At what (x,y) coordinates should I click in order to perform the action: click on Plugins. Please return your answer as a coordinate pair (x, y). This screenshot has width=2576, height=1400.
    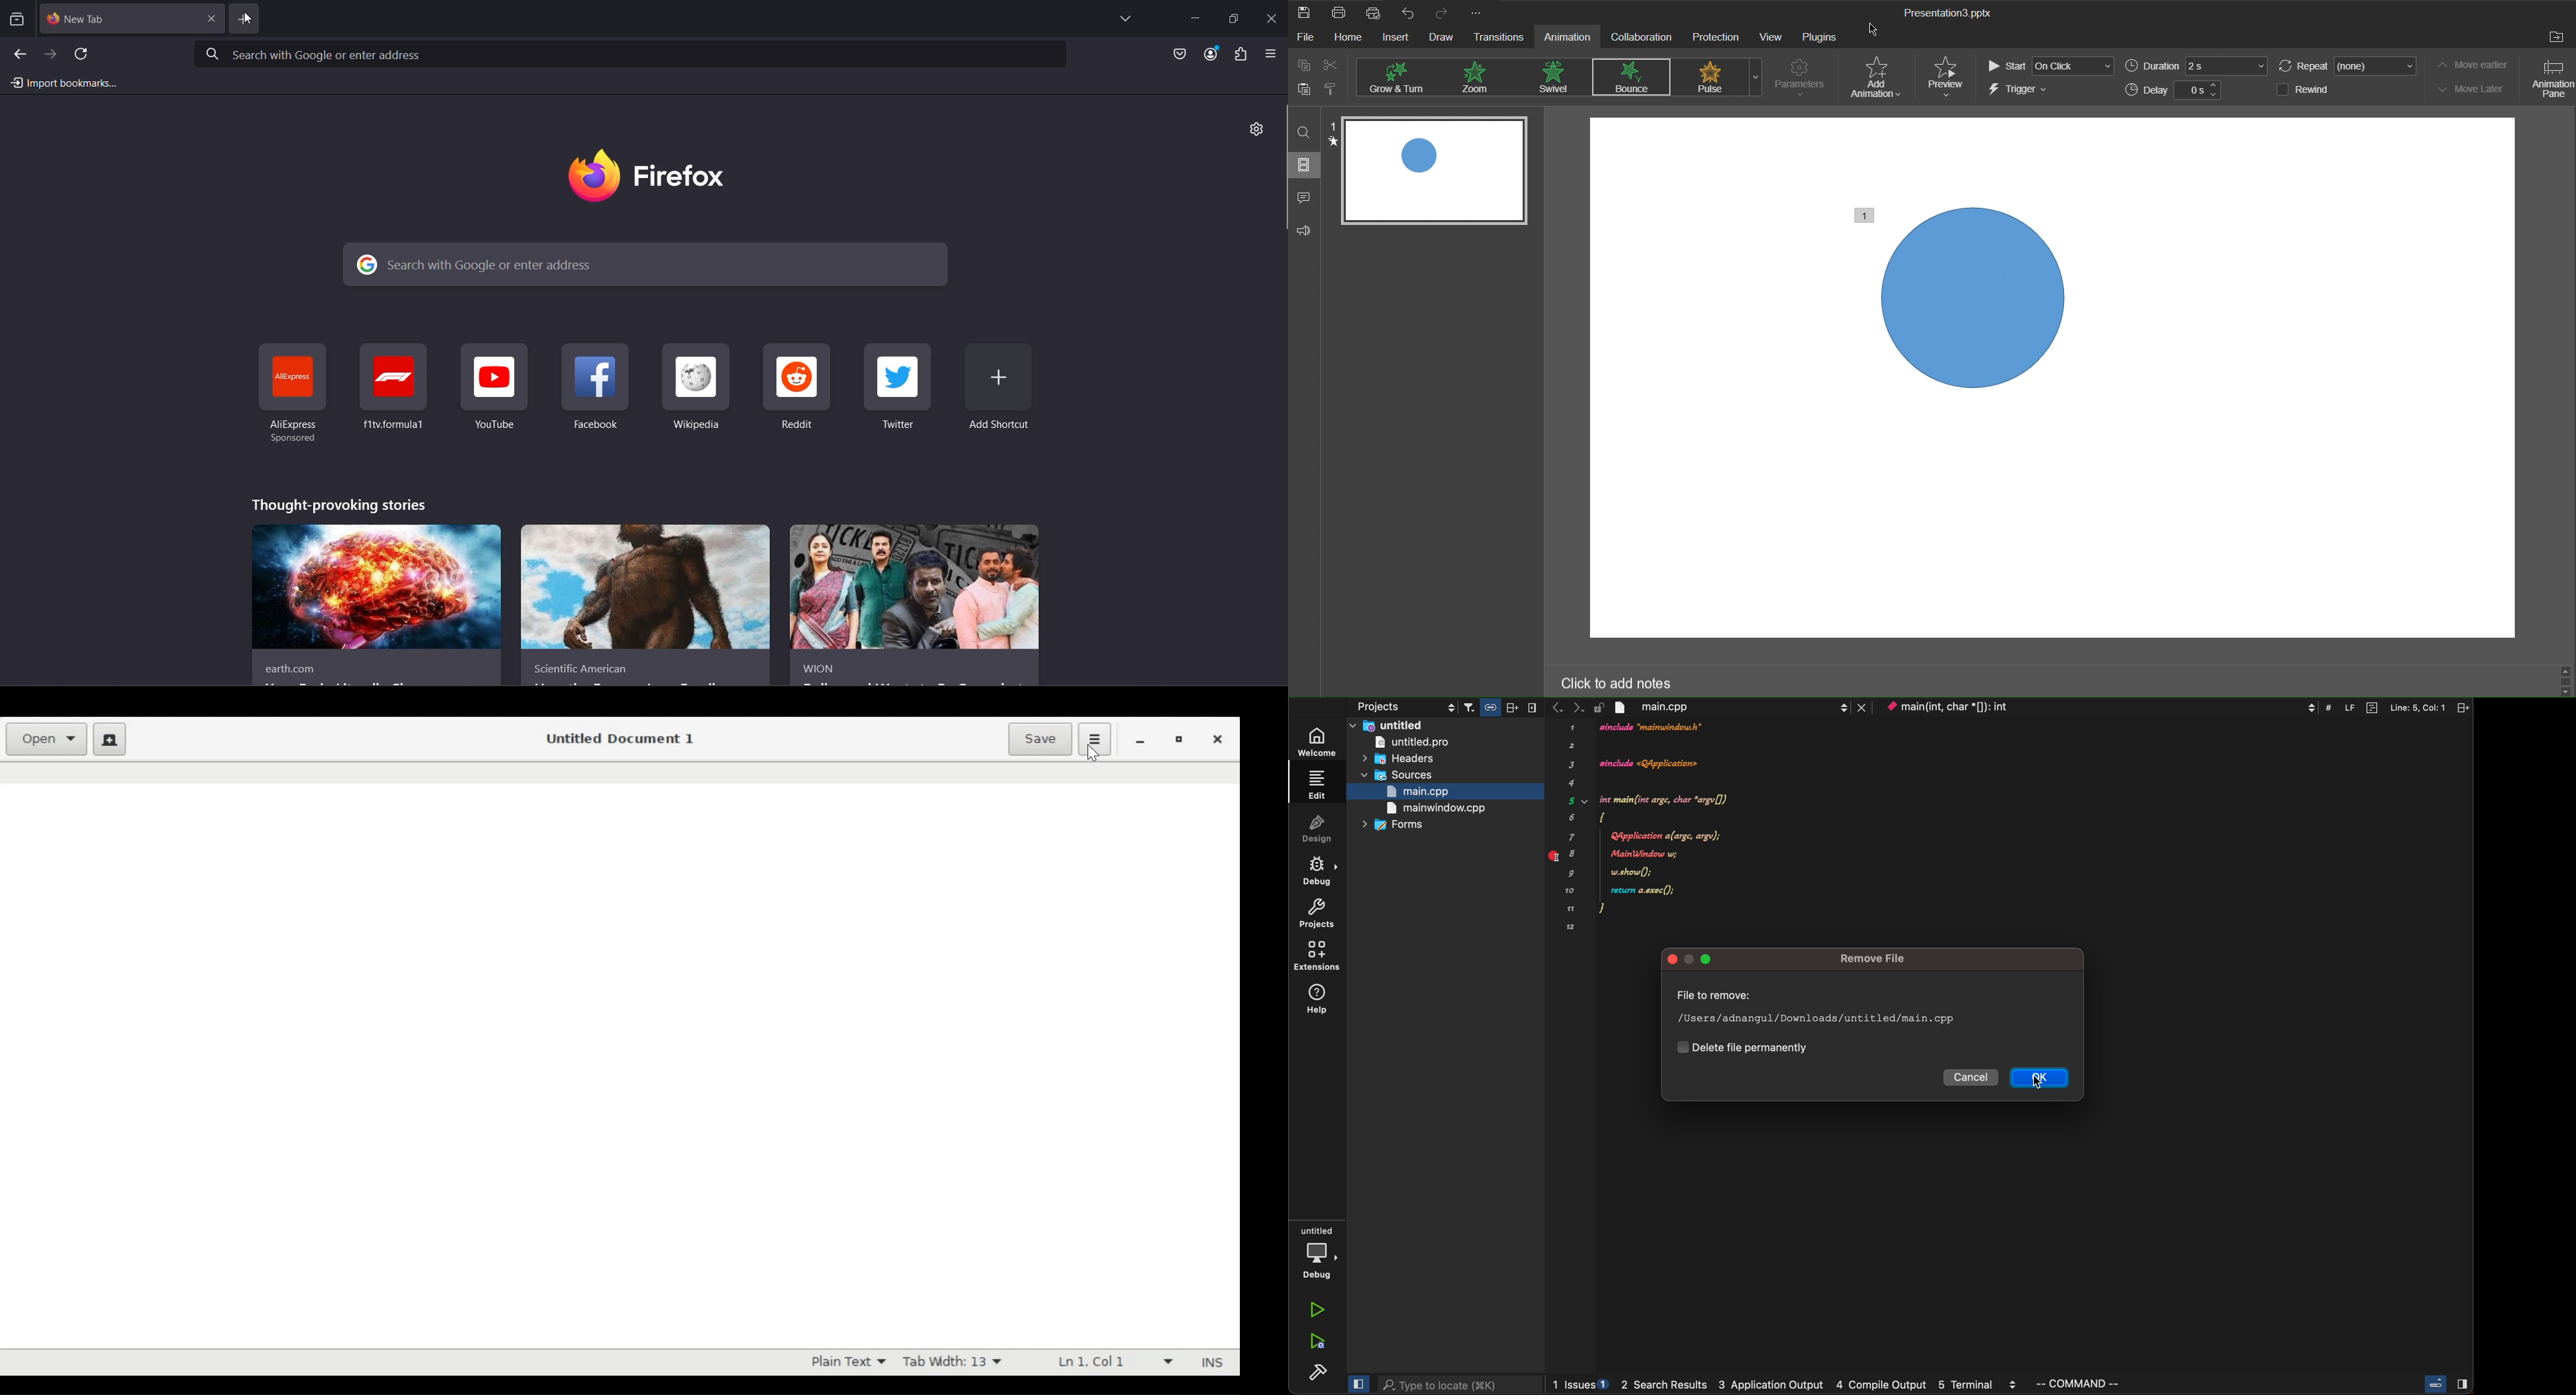
    Looking at the image, I should click on (1817, 38).